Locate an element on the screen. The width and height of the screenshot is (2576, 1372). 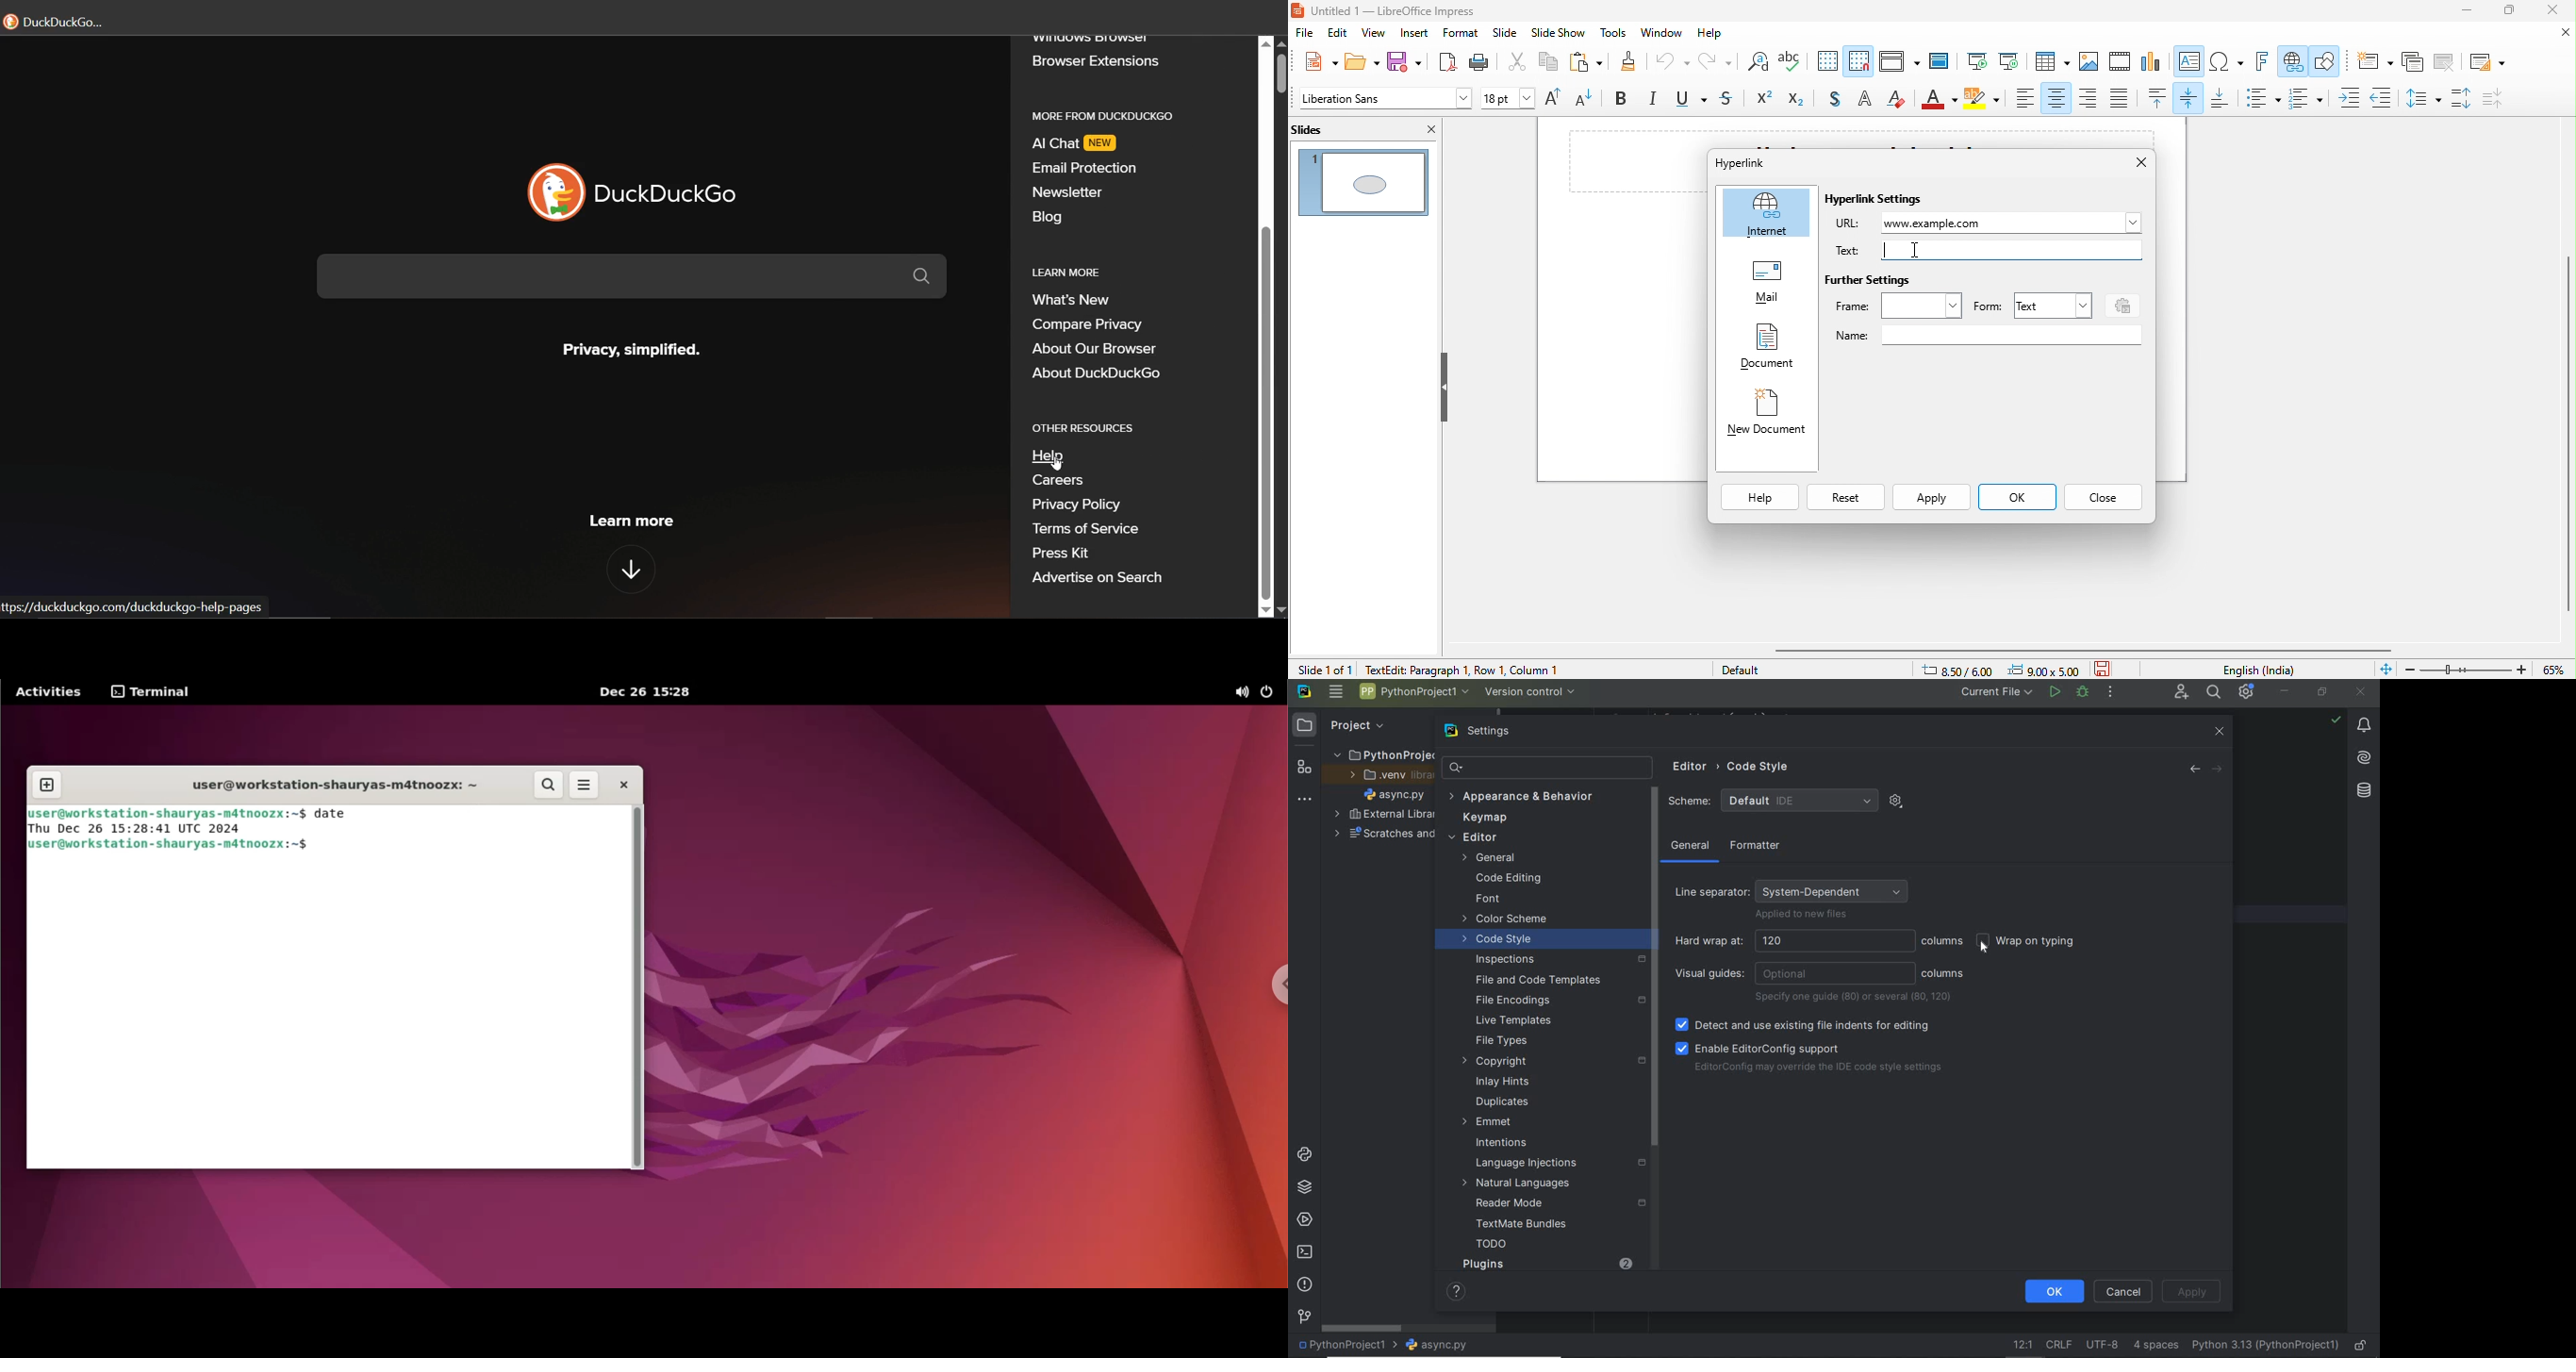
display view is located at coordinates (1898, 63).